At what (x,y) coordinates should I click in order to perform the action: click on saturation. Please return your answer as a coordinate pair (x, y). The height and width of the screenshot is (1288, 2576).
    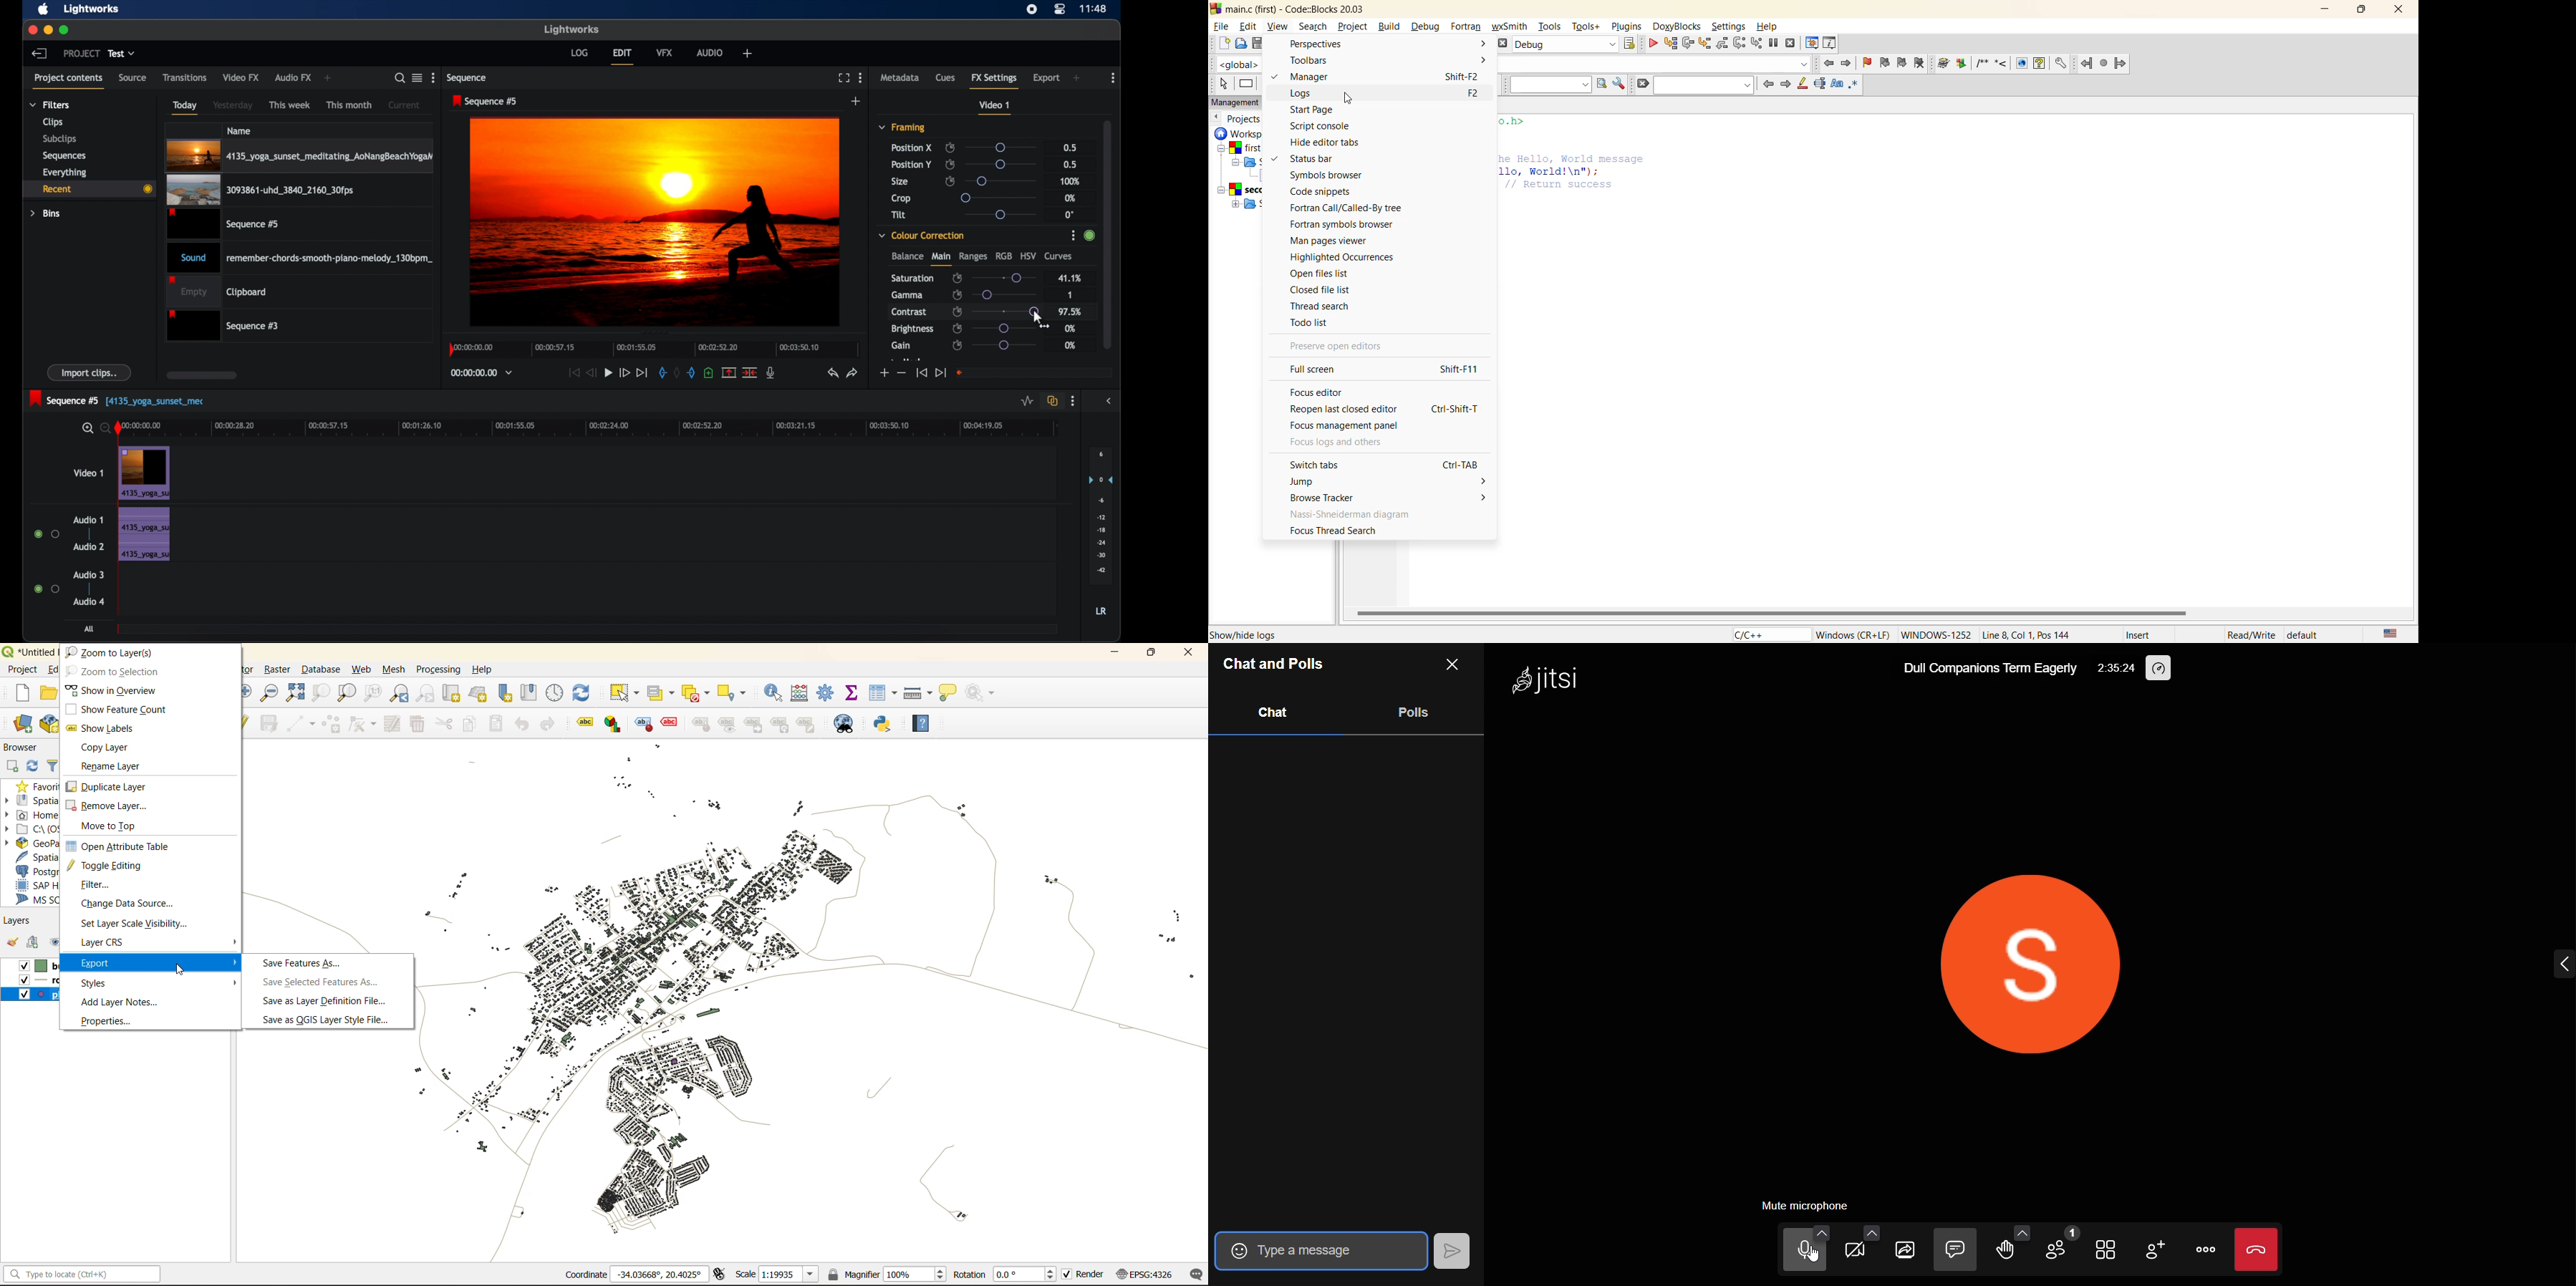
    Looking at the image, I should click on (913, 277).